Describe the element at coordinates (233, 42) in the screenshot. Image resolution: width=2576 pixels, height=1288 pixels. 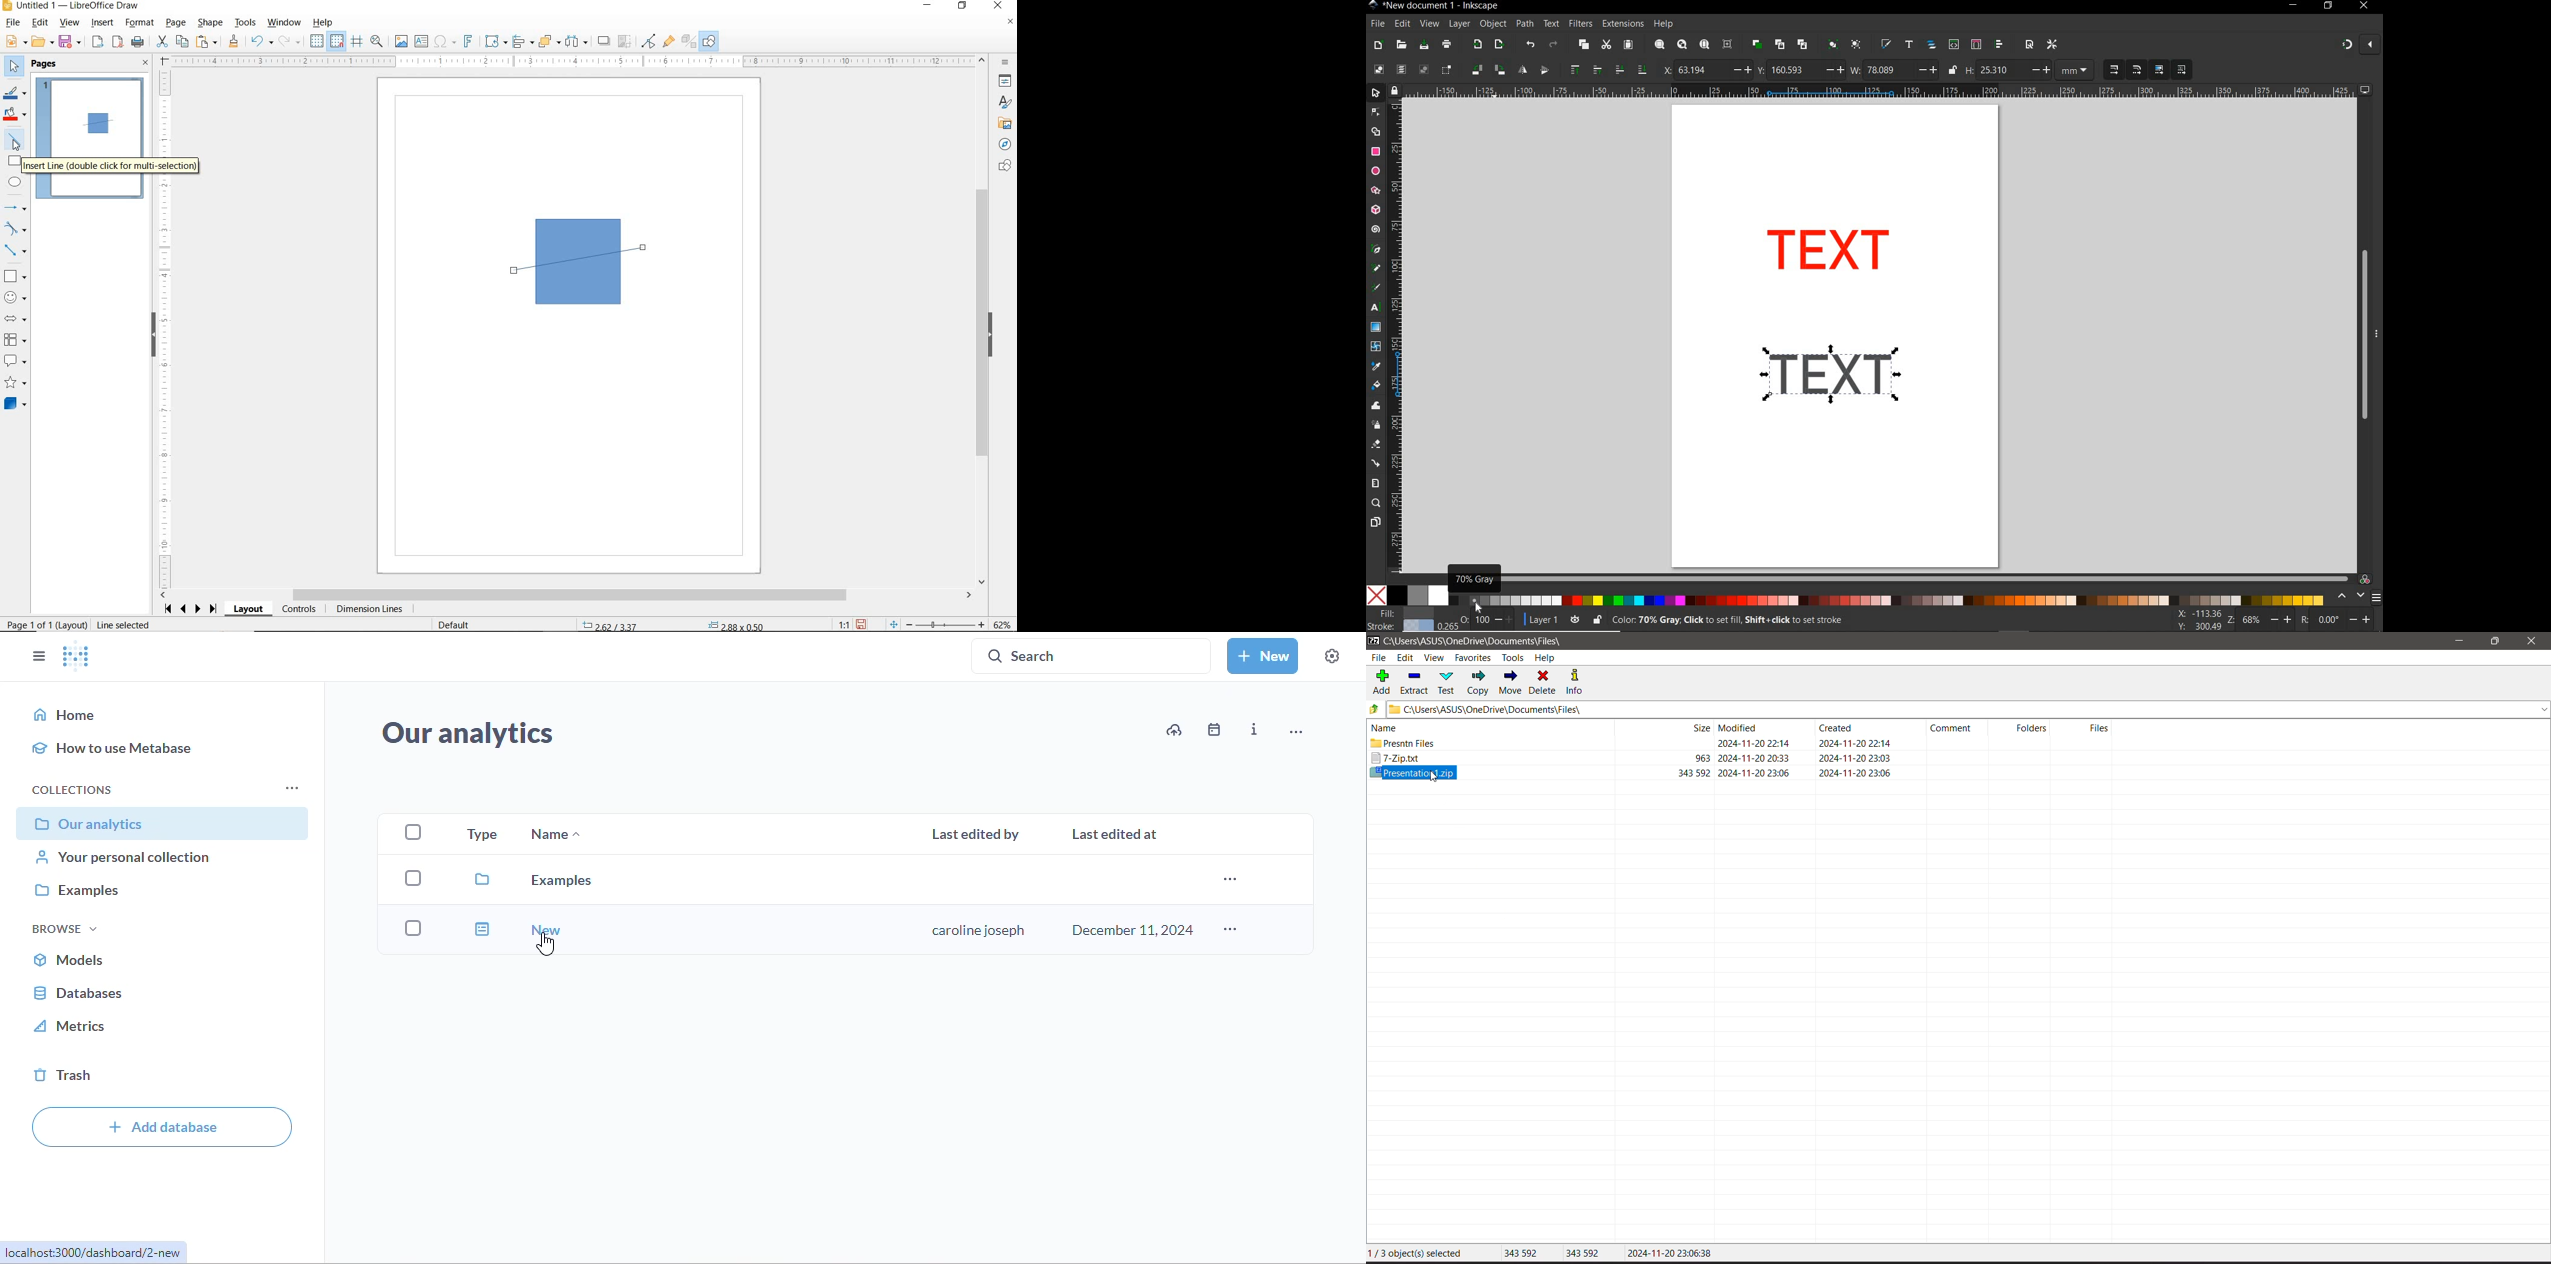
I see `CLONE FORMATTING` at that location.